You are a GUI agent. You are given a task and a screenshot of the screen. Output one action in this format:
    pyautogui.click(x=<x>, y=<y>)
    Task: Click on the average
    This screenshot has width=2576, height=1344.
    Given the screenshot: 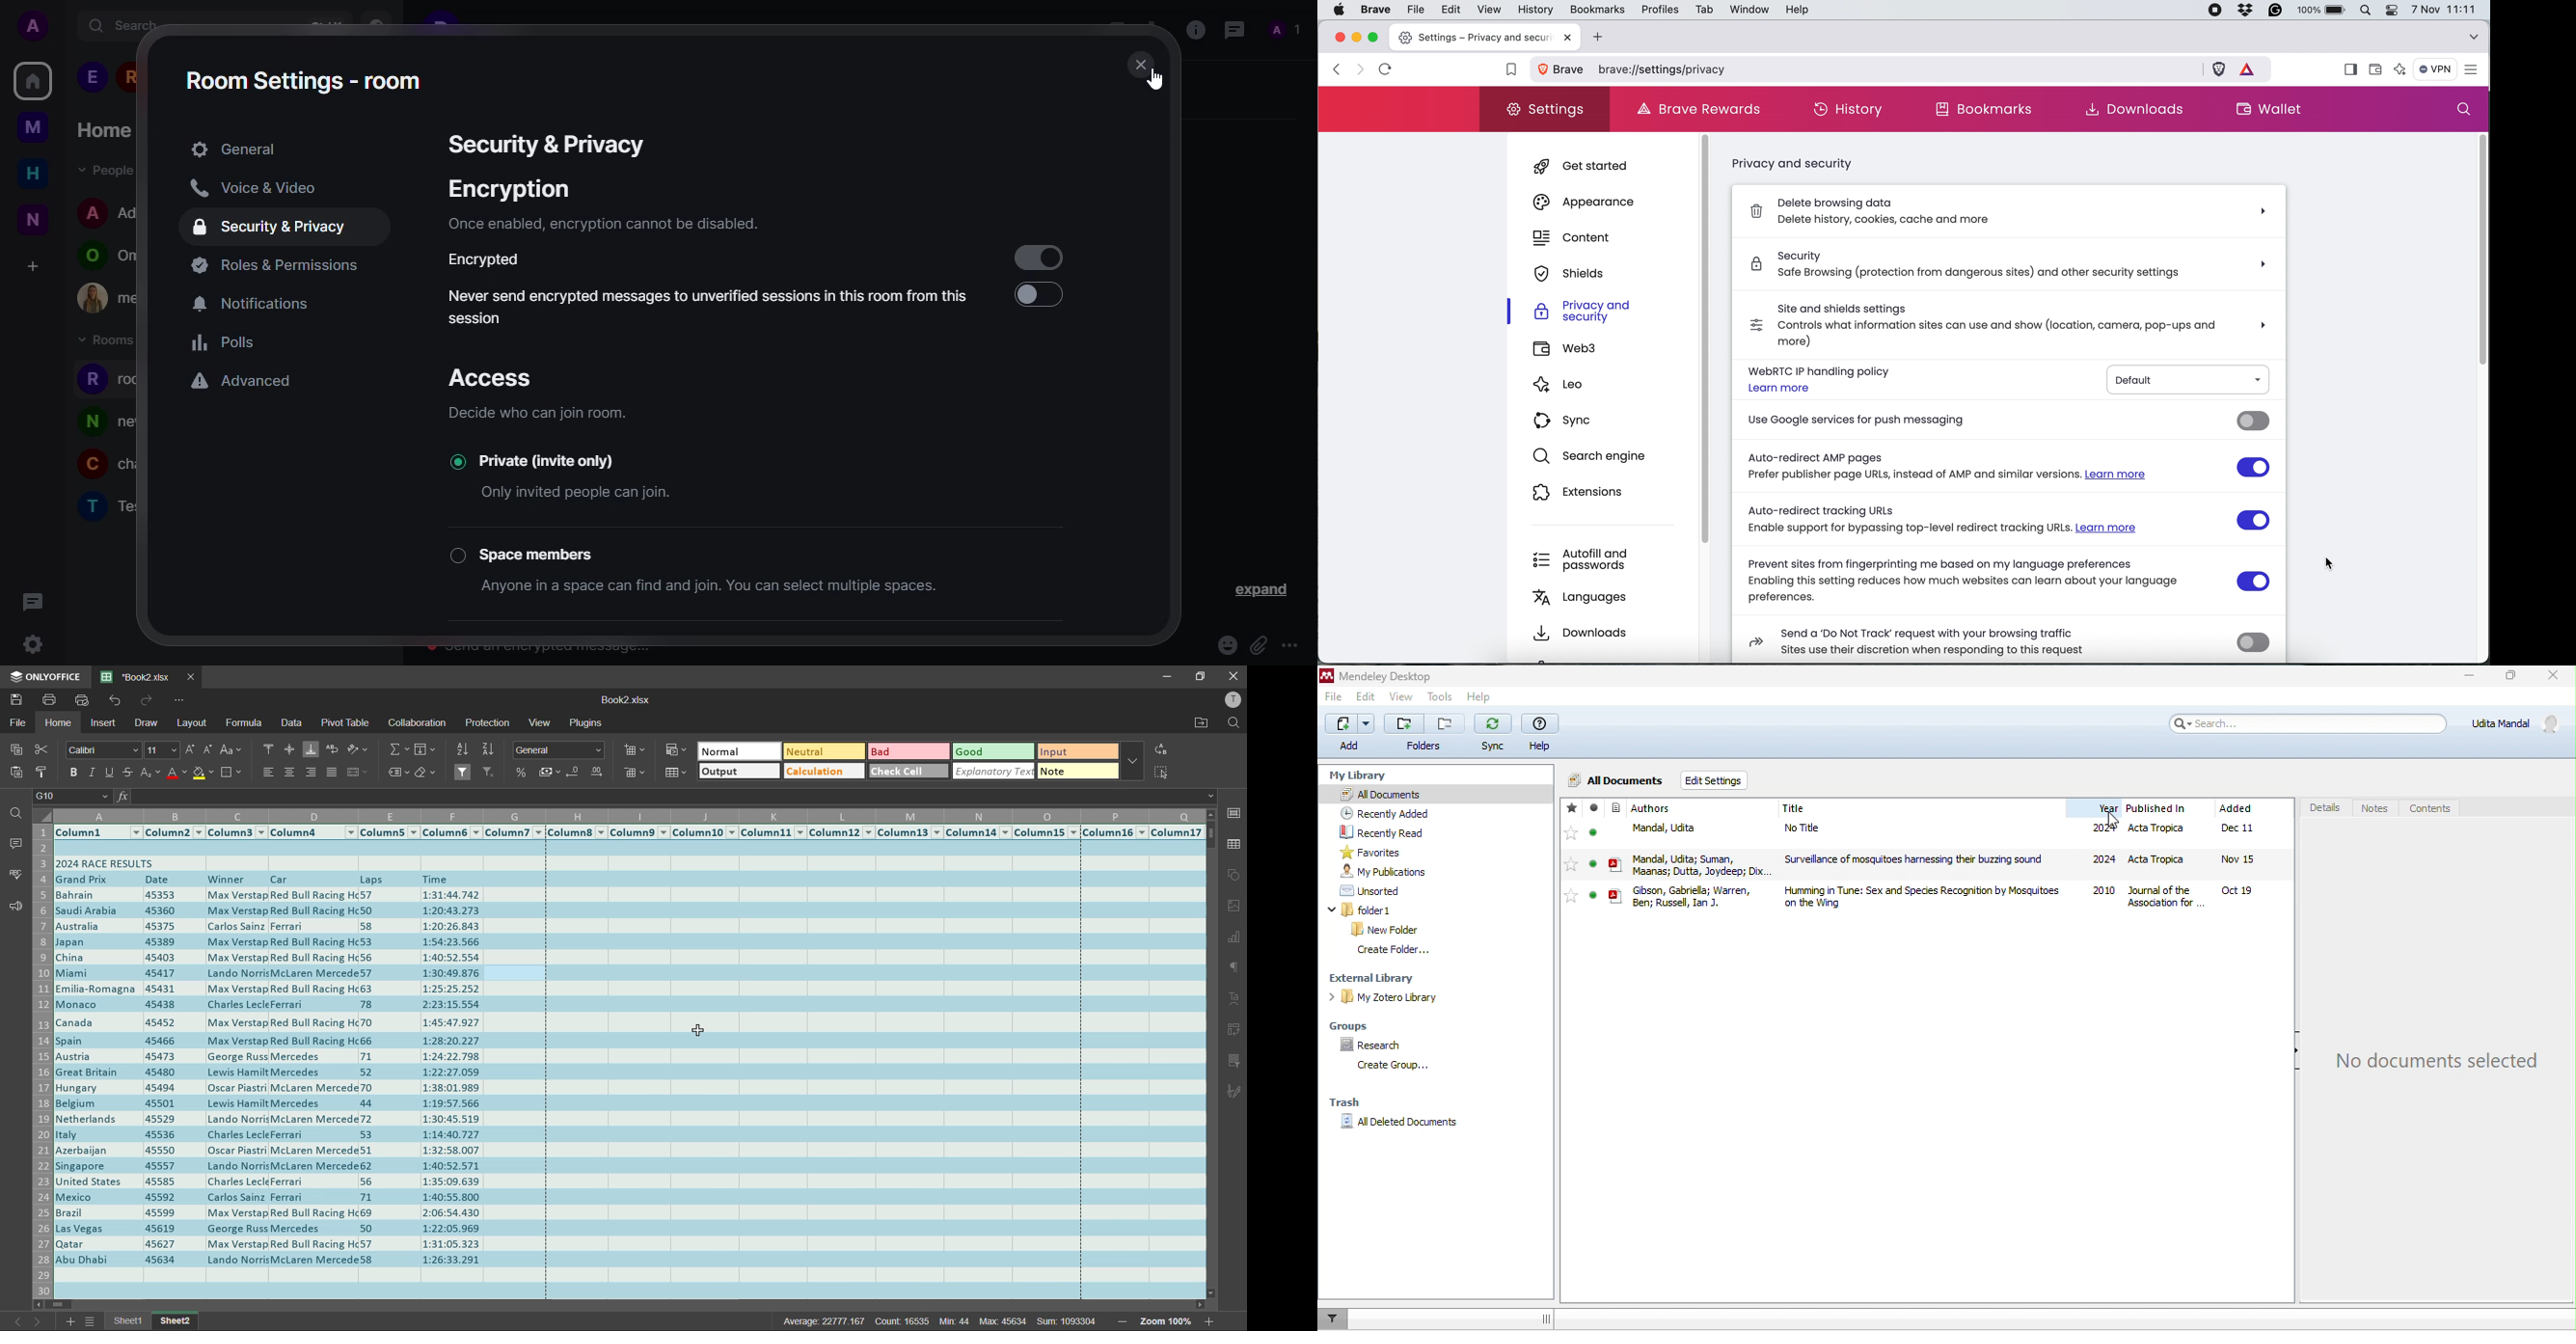 What is the action you would take?
    pyautogui.click(x=834, y=1321)
    